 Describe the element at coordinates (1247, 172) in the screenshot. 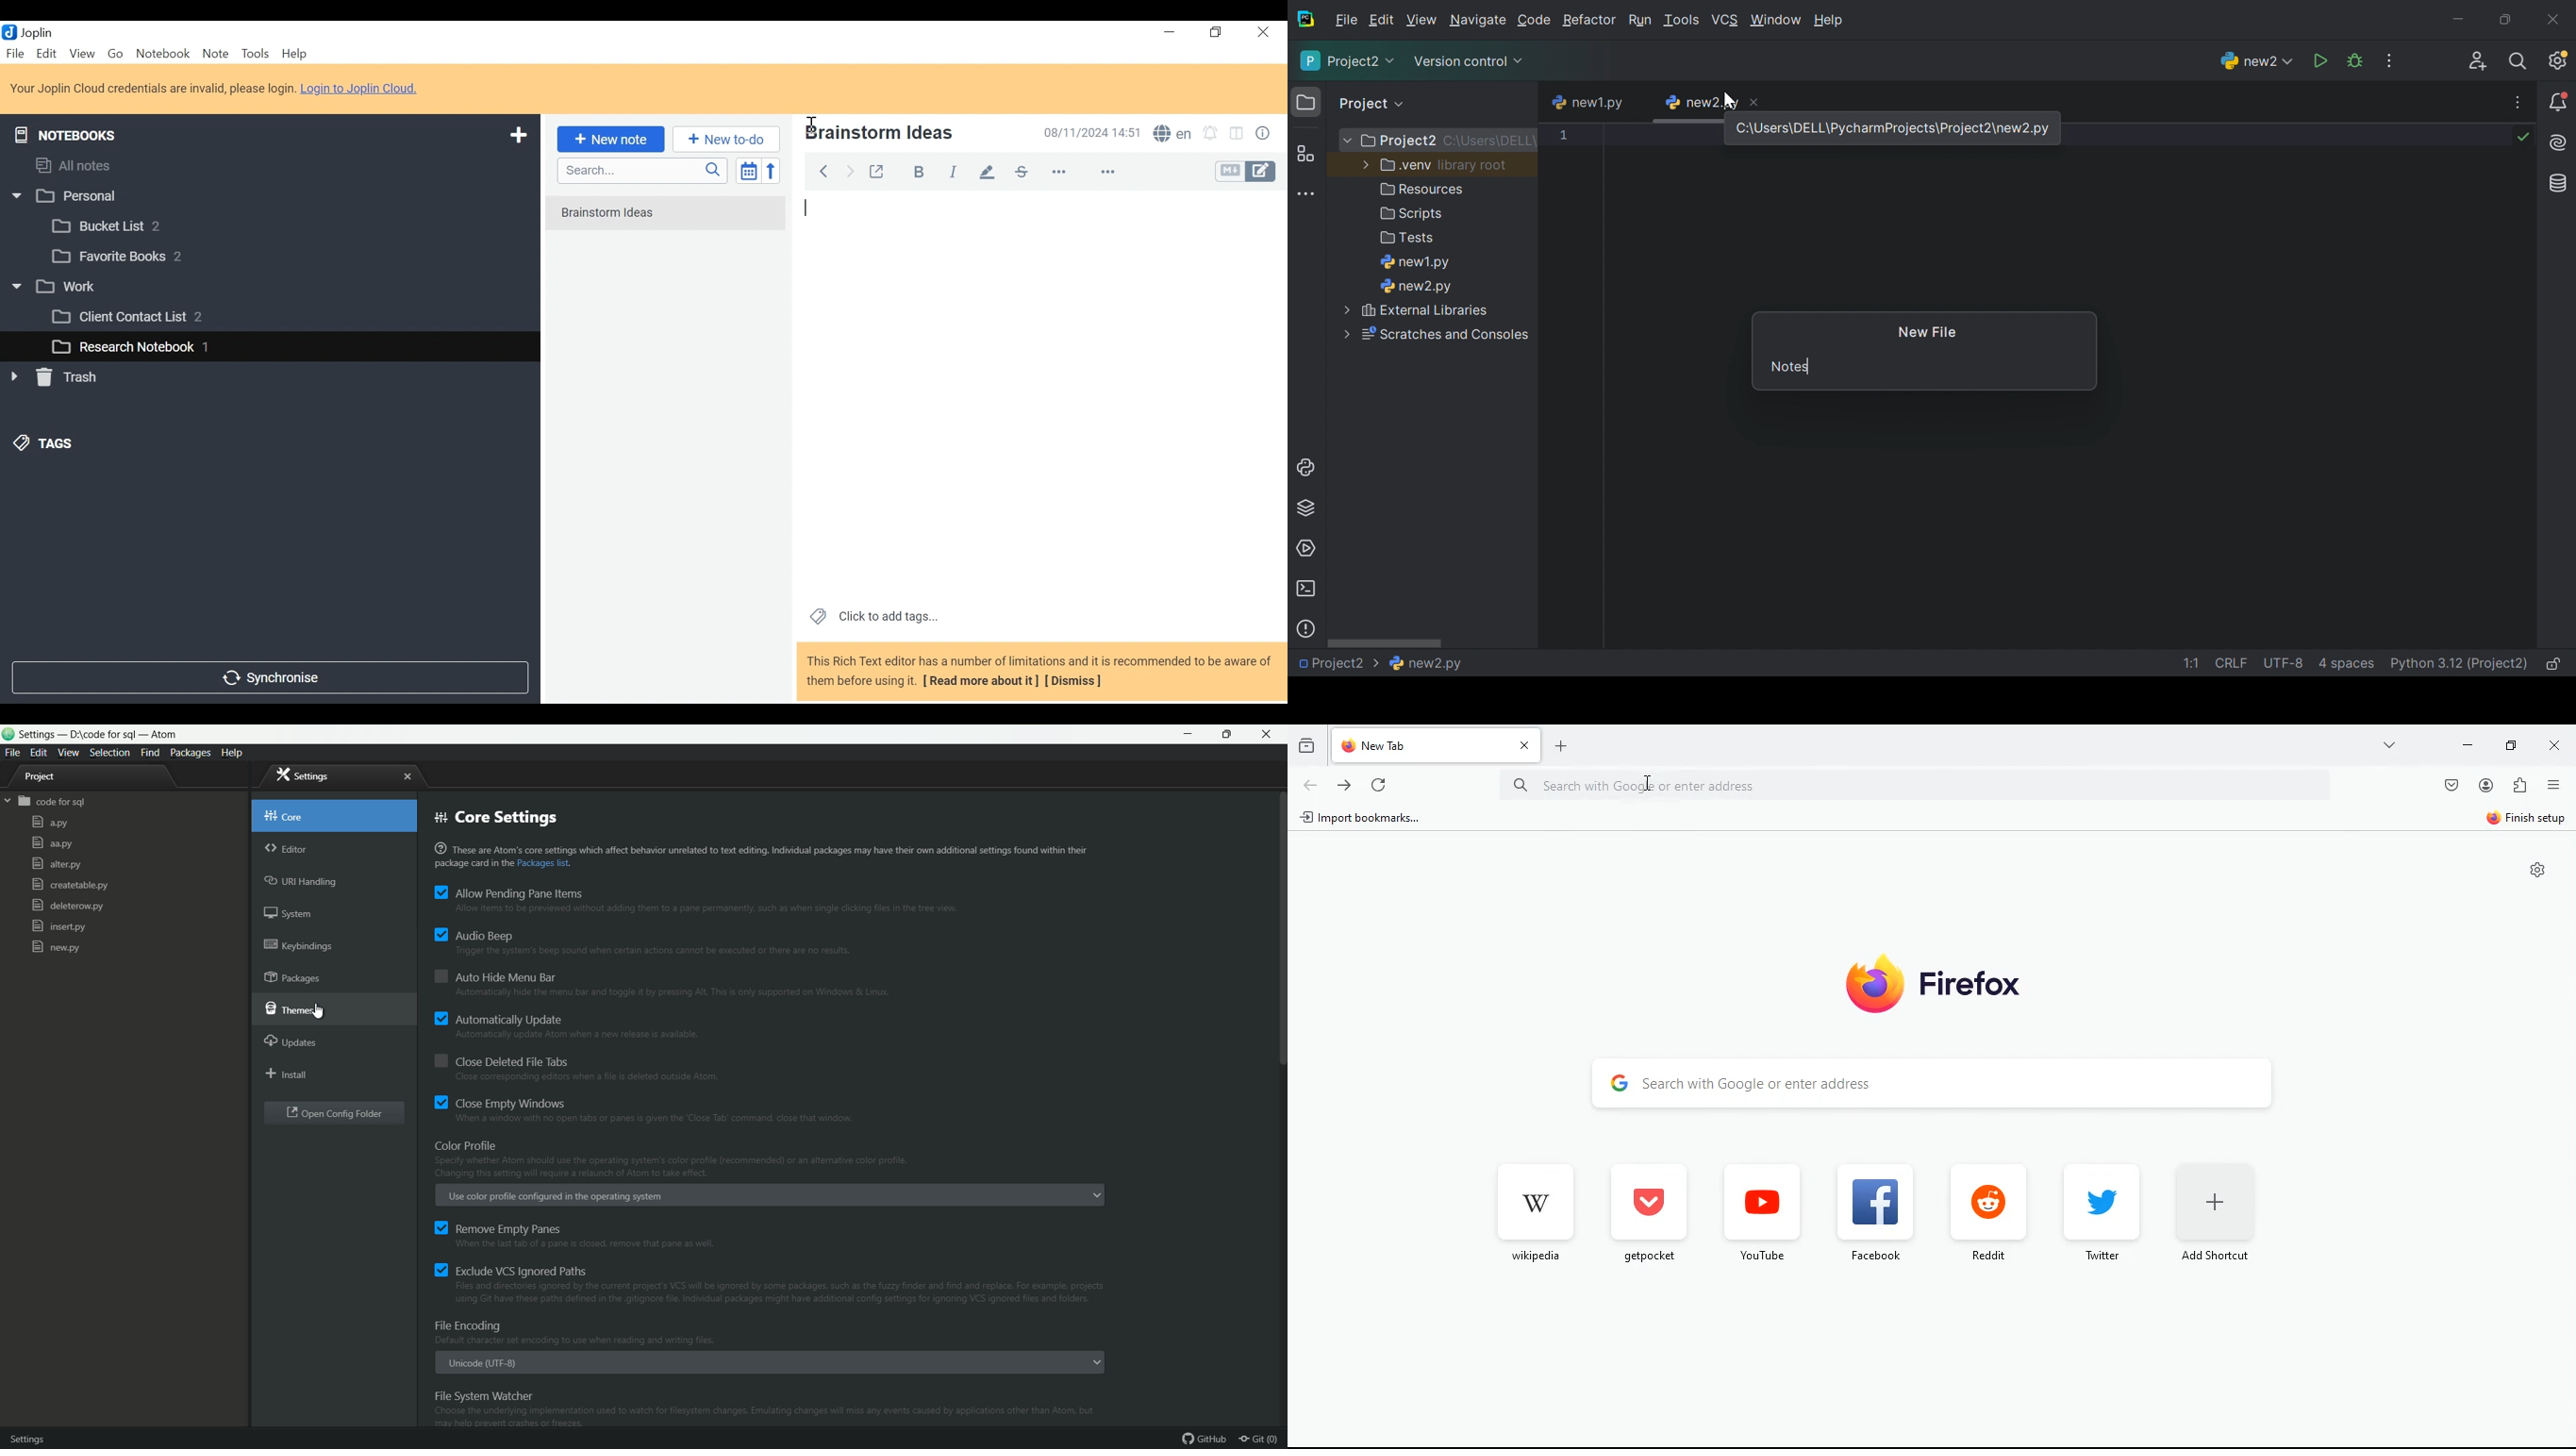

I see `Toggle Editor` at that location.